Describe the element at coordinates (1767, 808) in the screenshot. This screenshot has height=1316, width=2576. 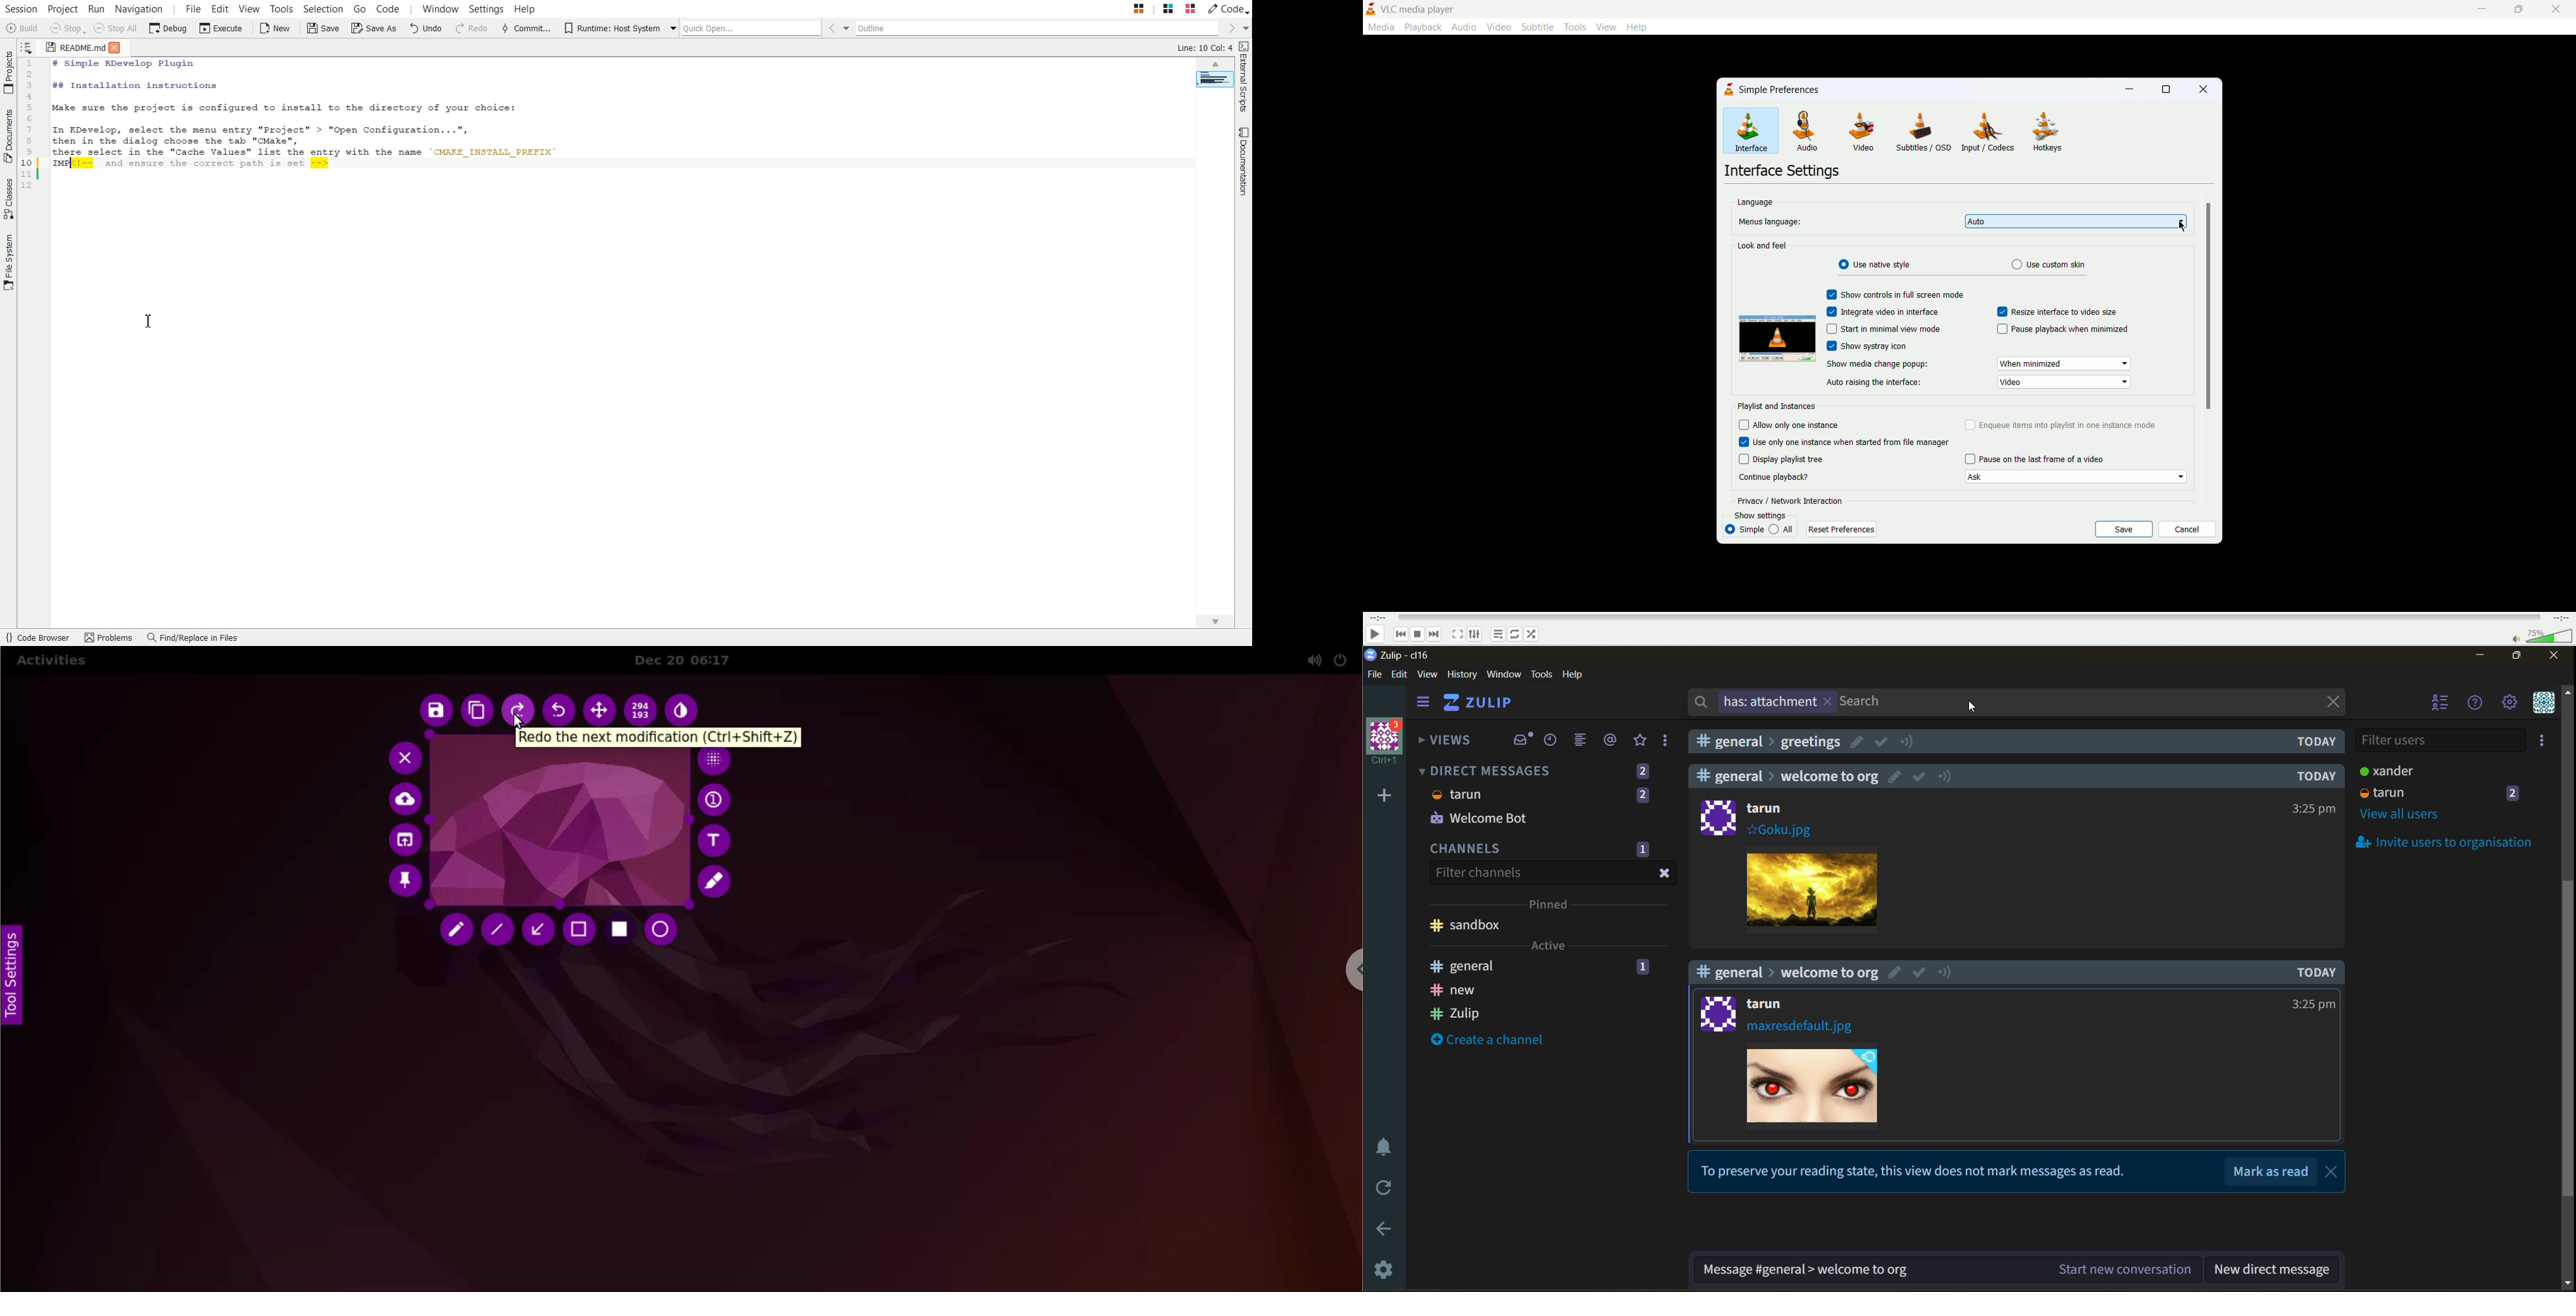
I see `tarun` at that location.